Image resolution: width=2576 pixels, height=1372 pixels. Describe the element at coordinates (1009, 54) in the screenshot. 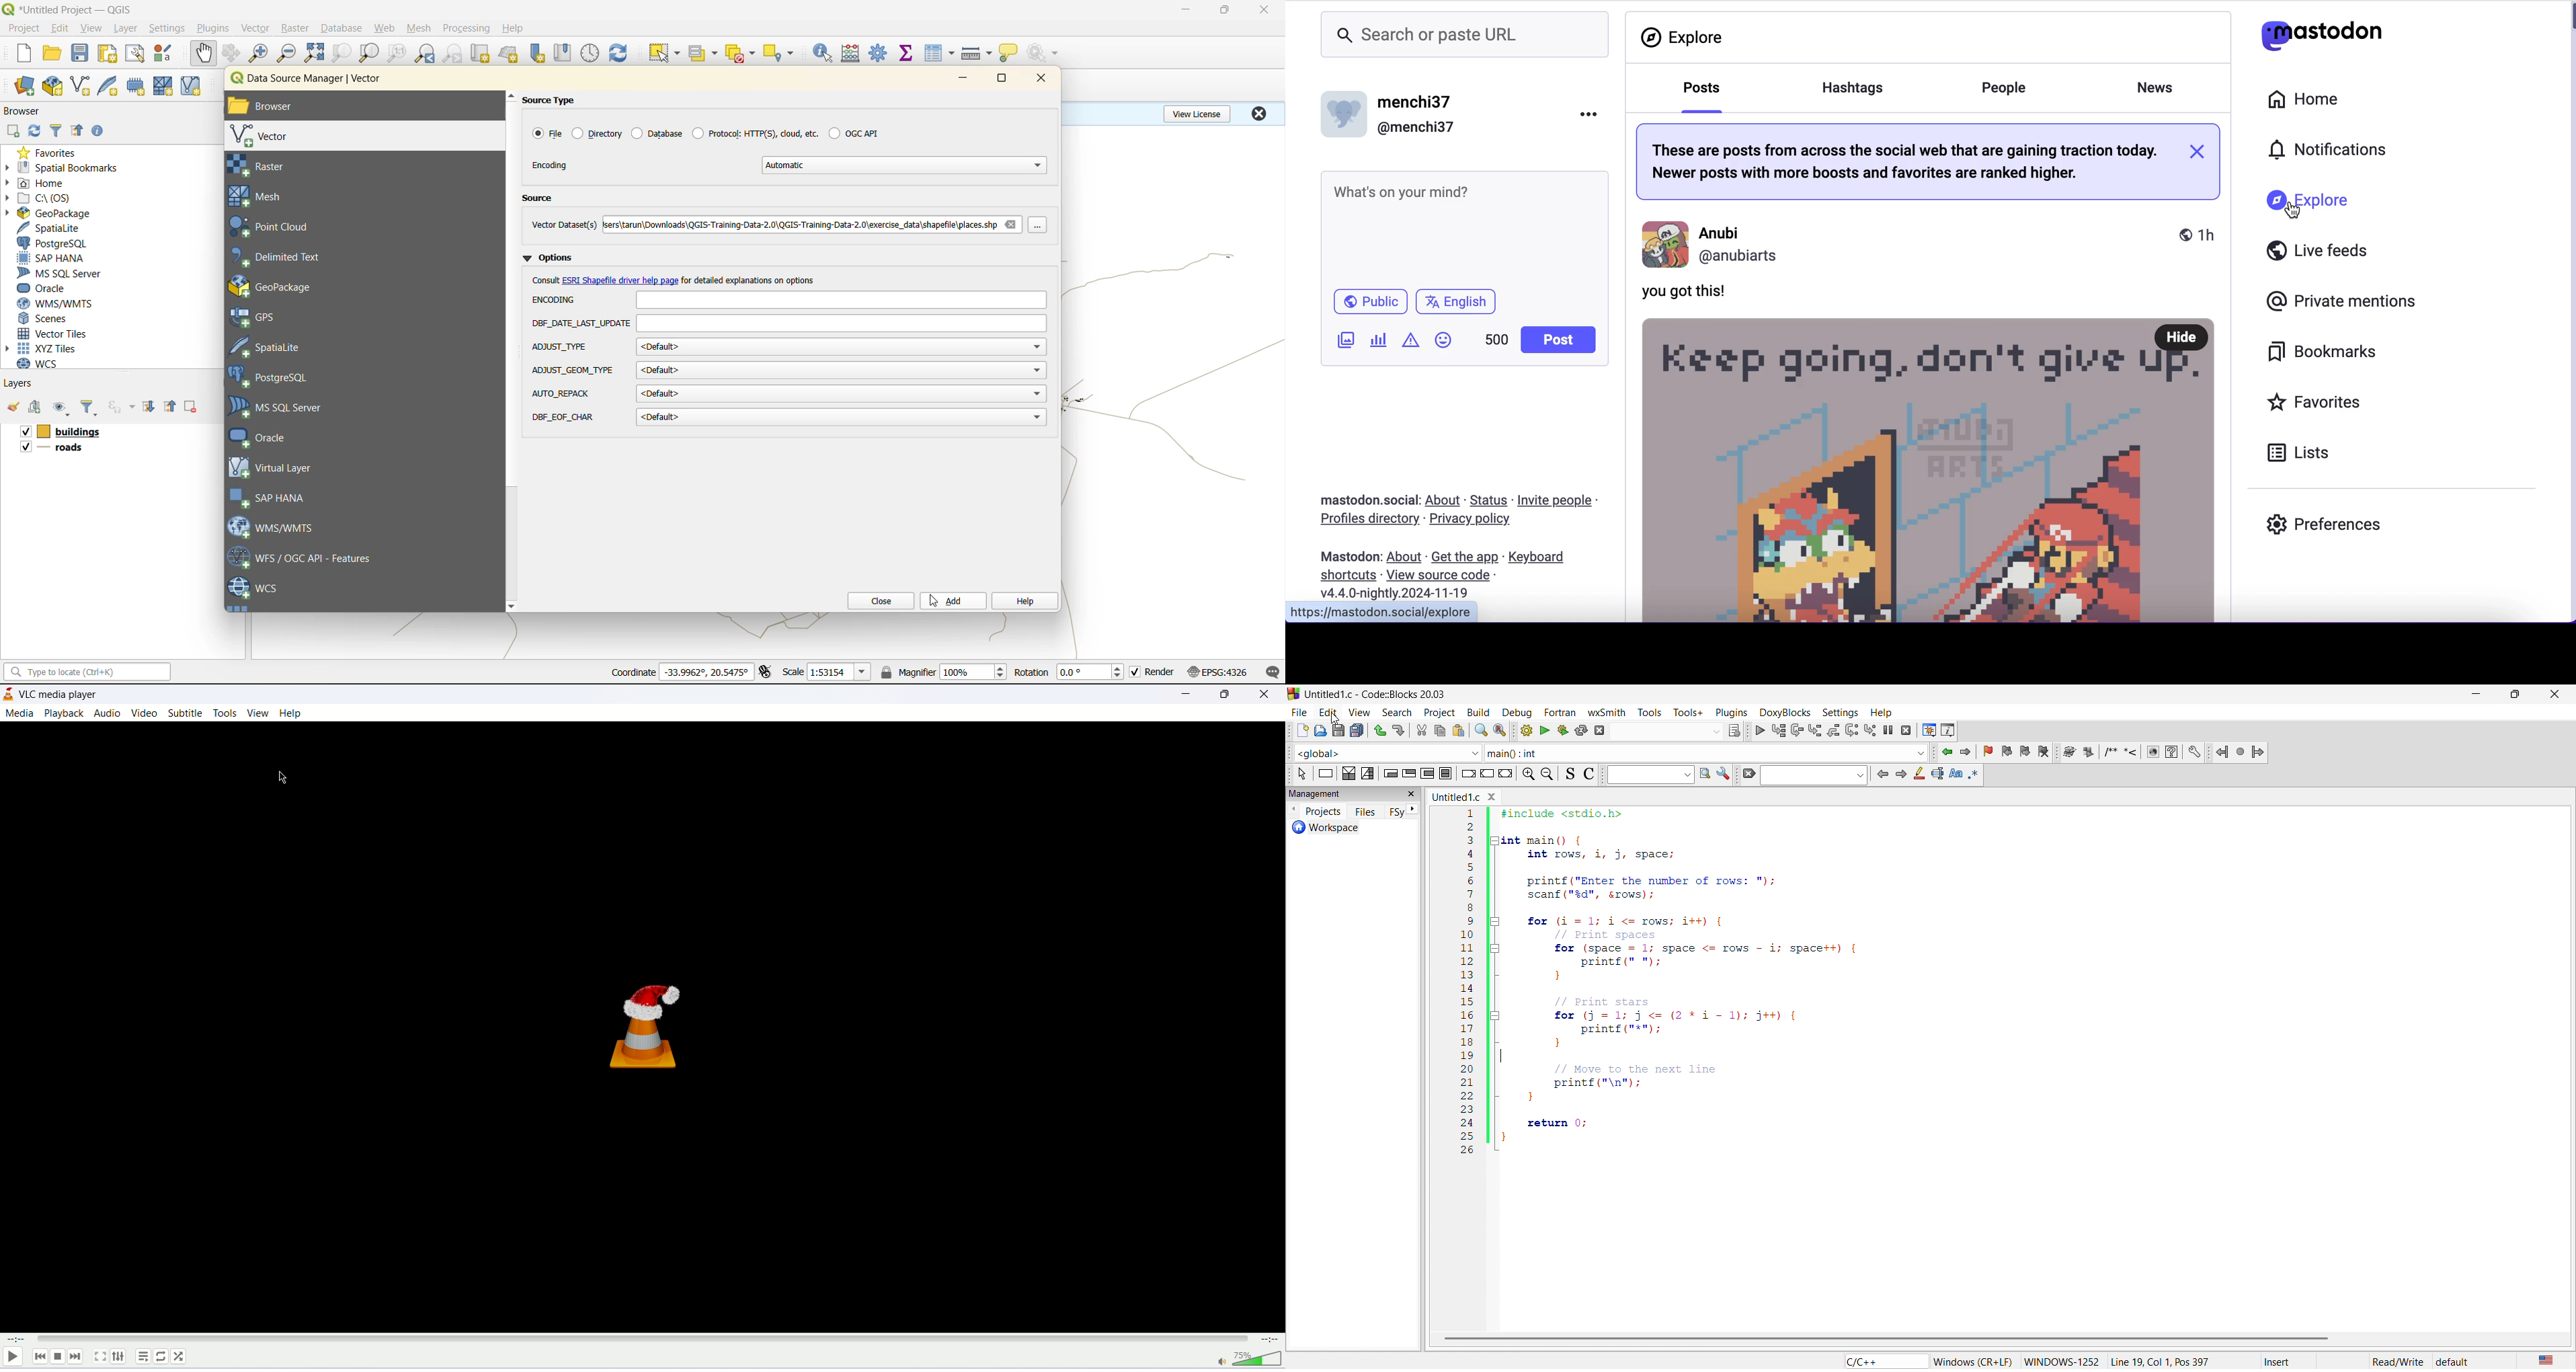

I see `show tips` at that location.